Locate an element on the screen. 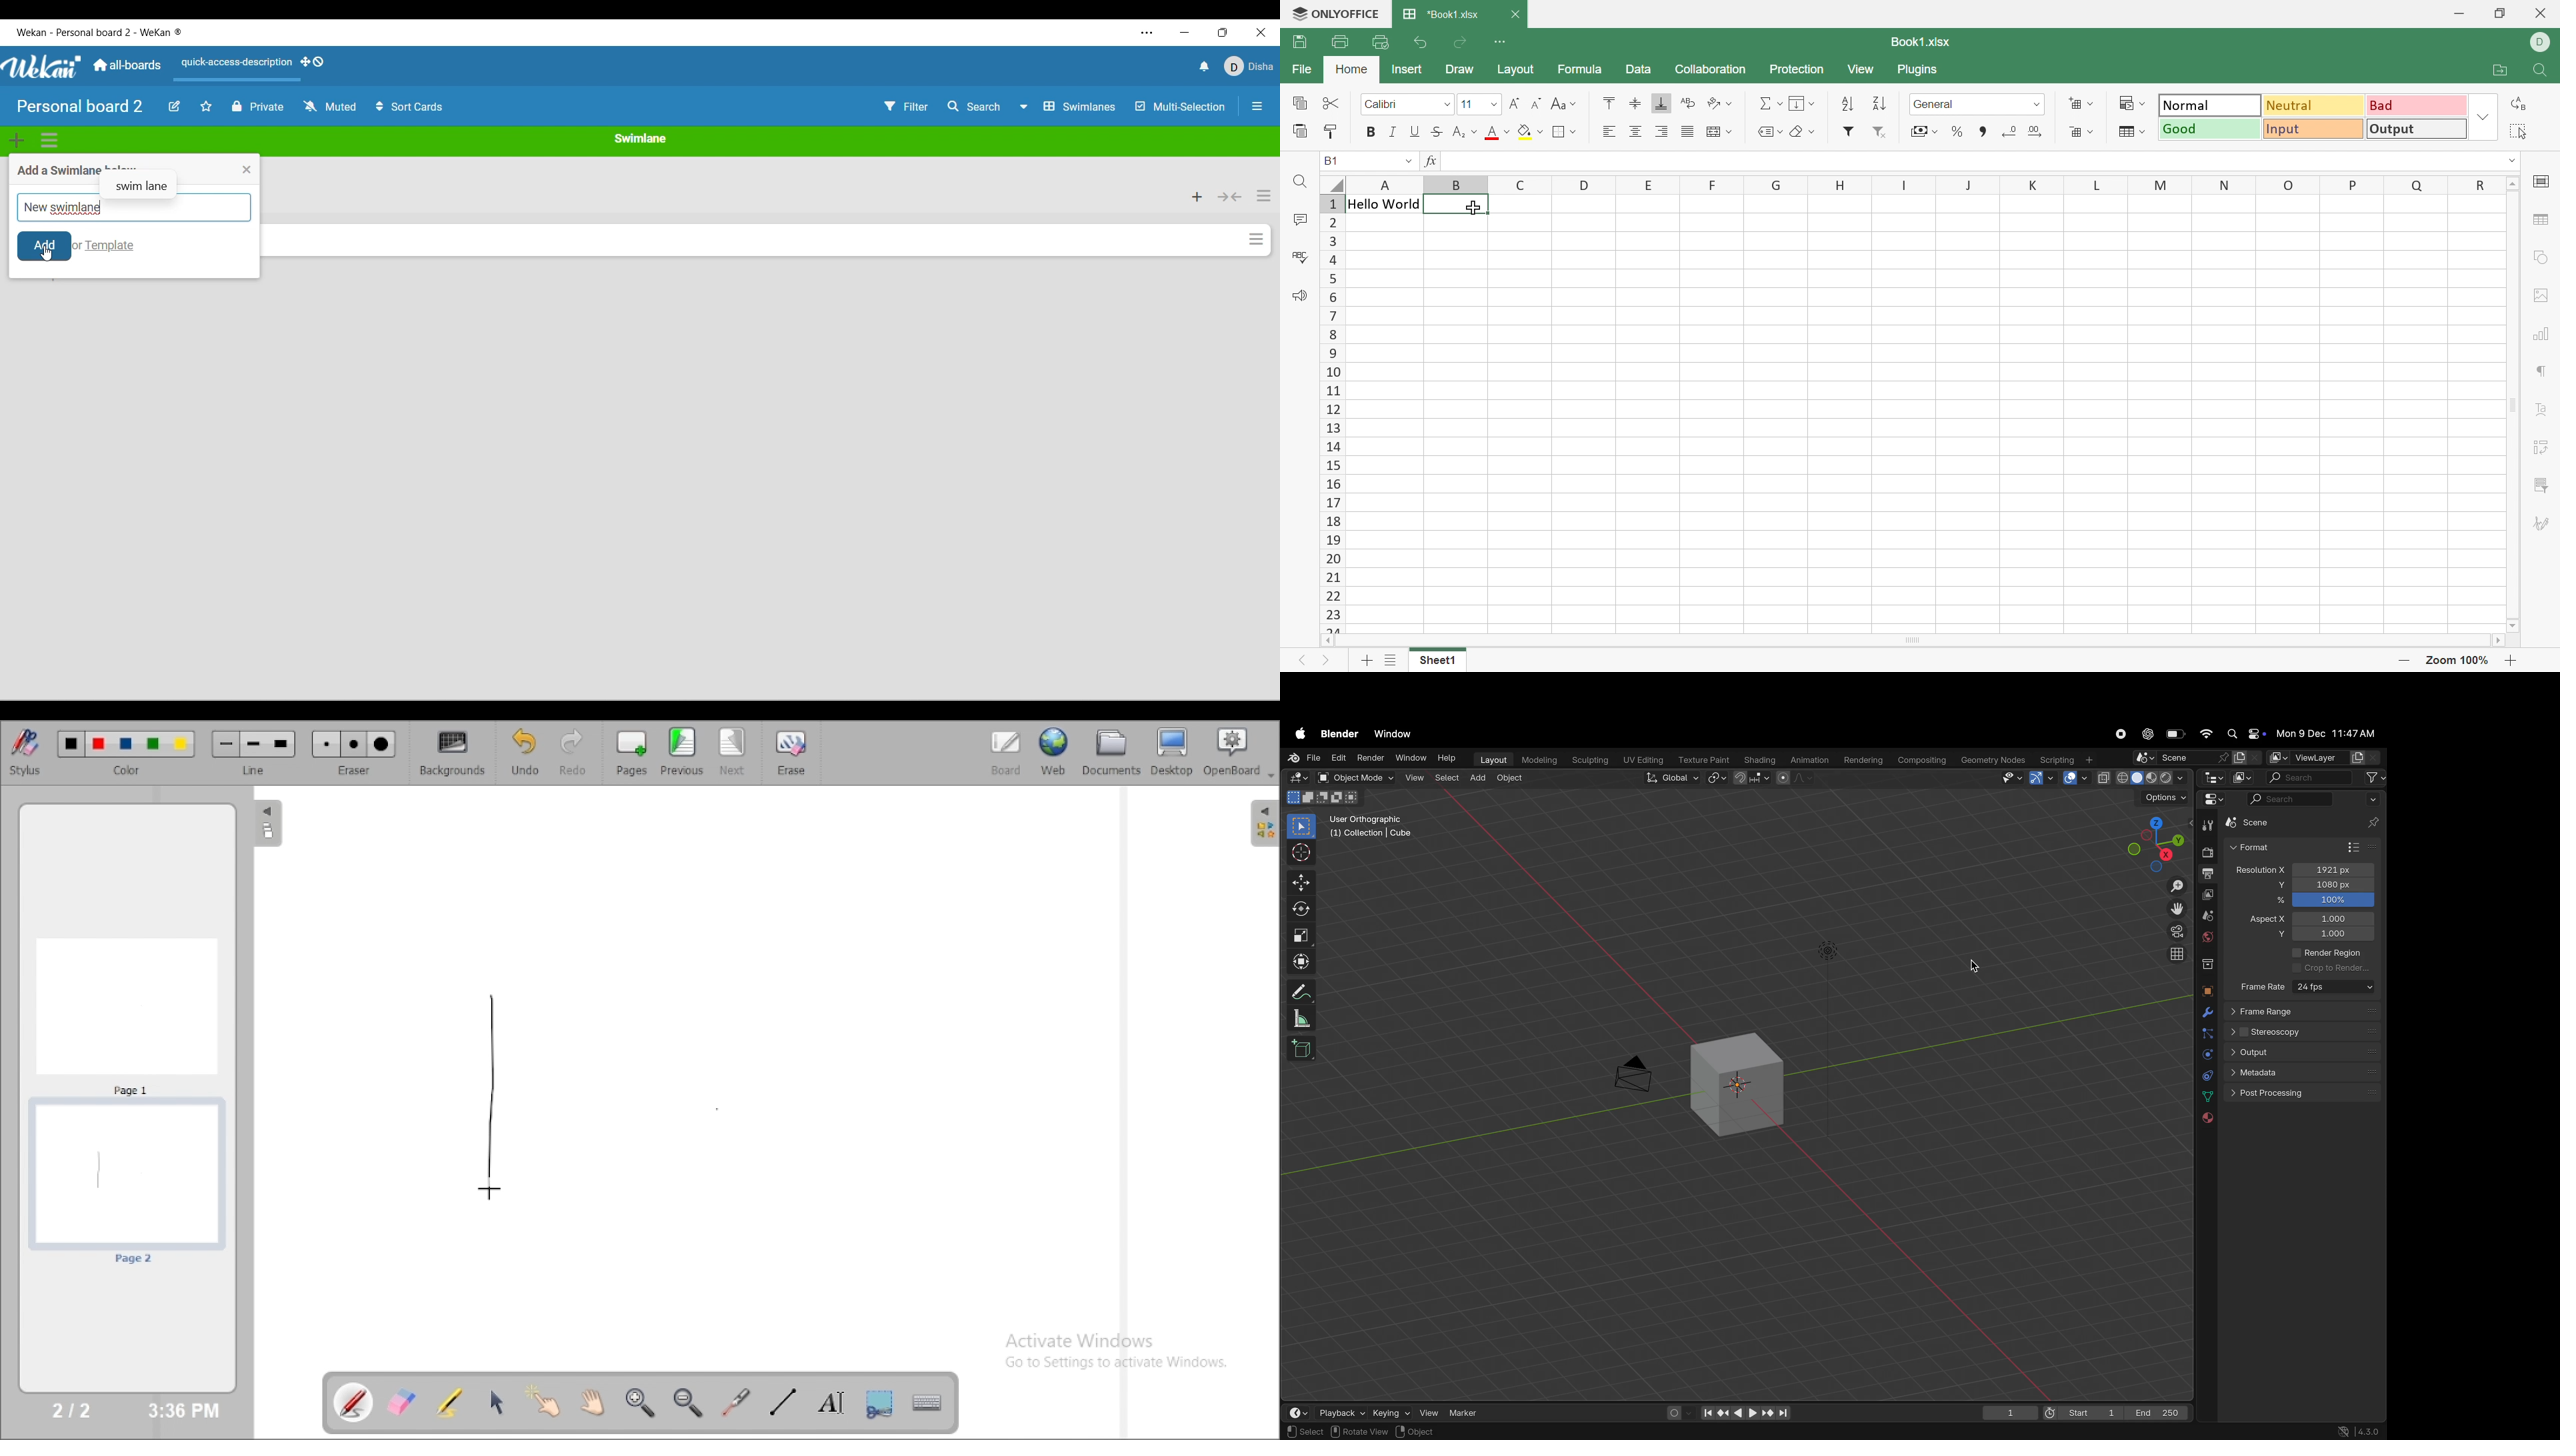 This screenshot has width=2576, height=1456. Subscript is located at coordinates (1465, 133).